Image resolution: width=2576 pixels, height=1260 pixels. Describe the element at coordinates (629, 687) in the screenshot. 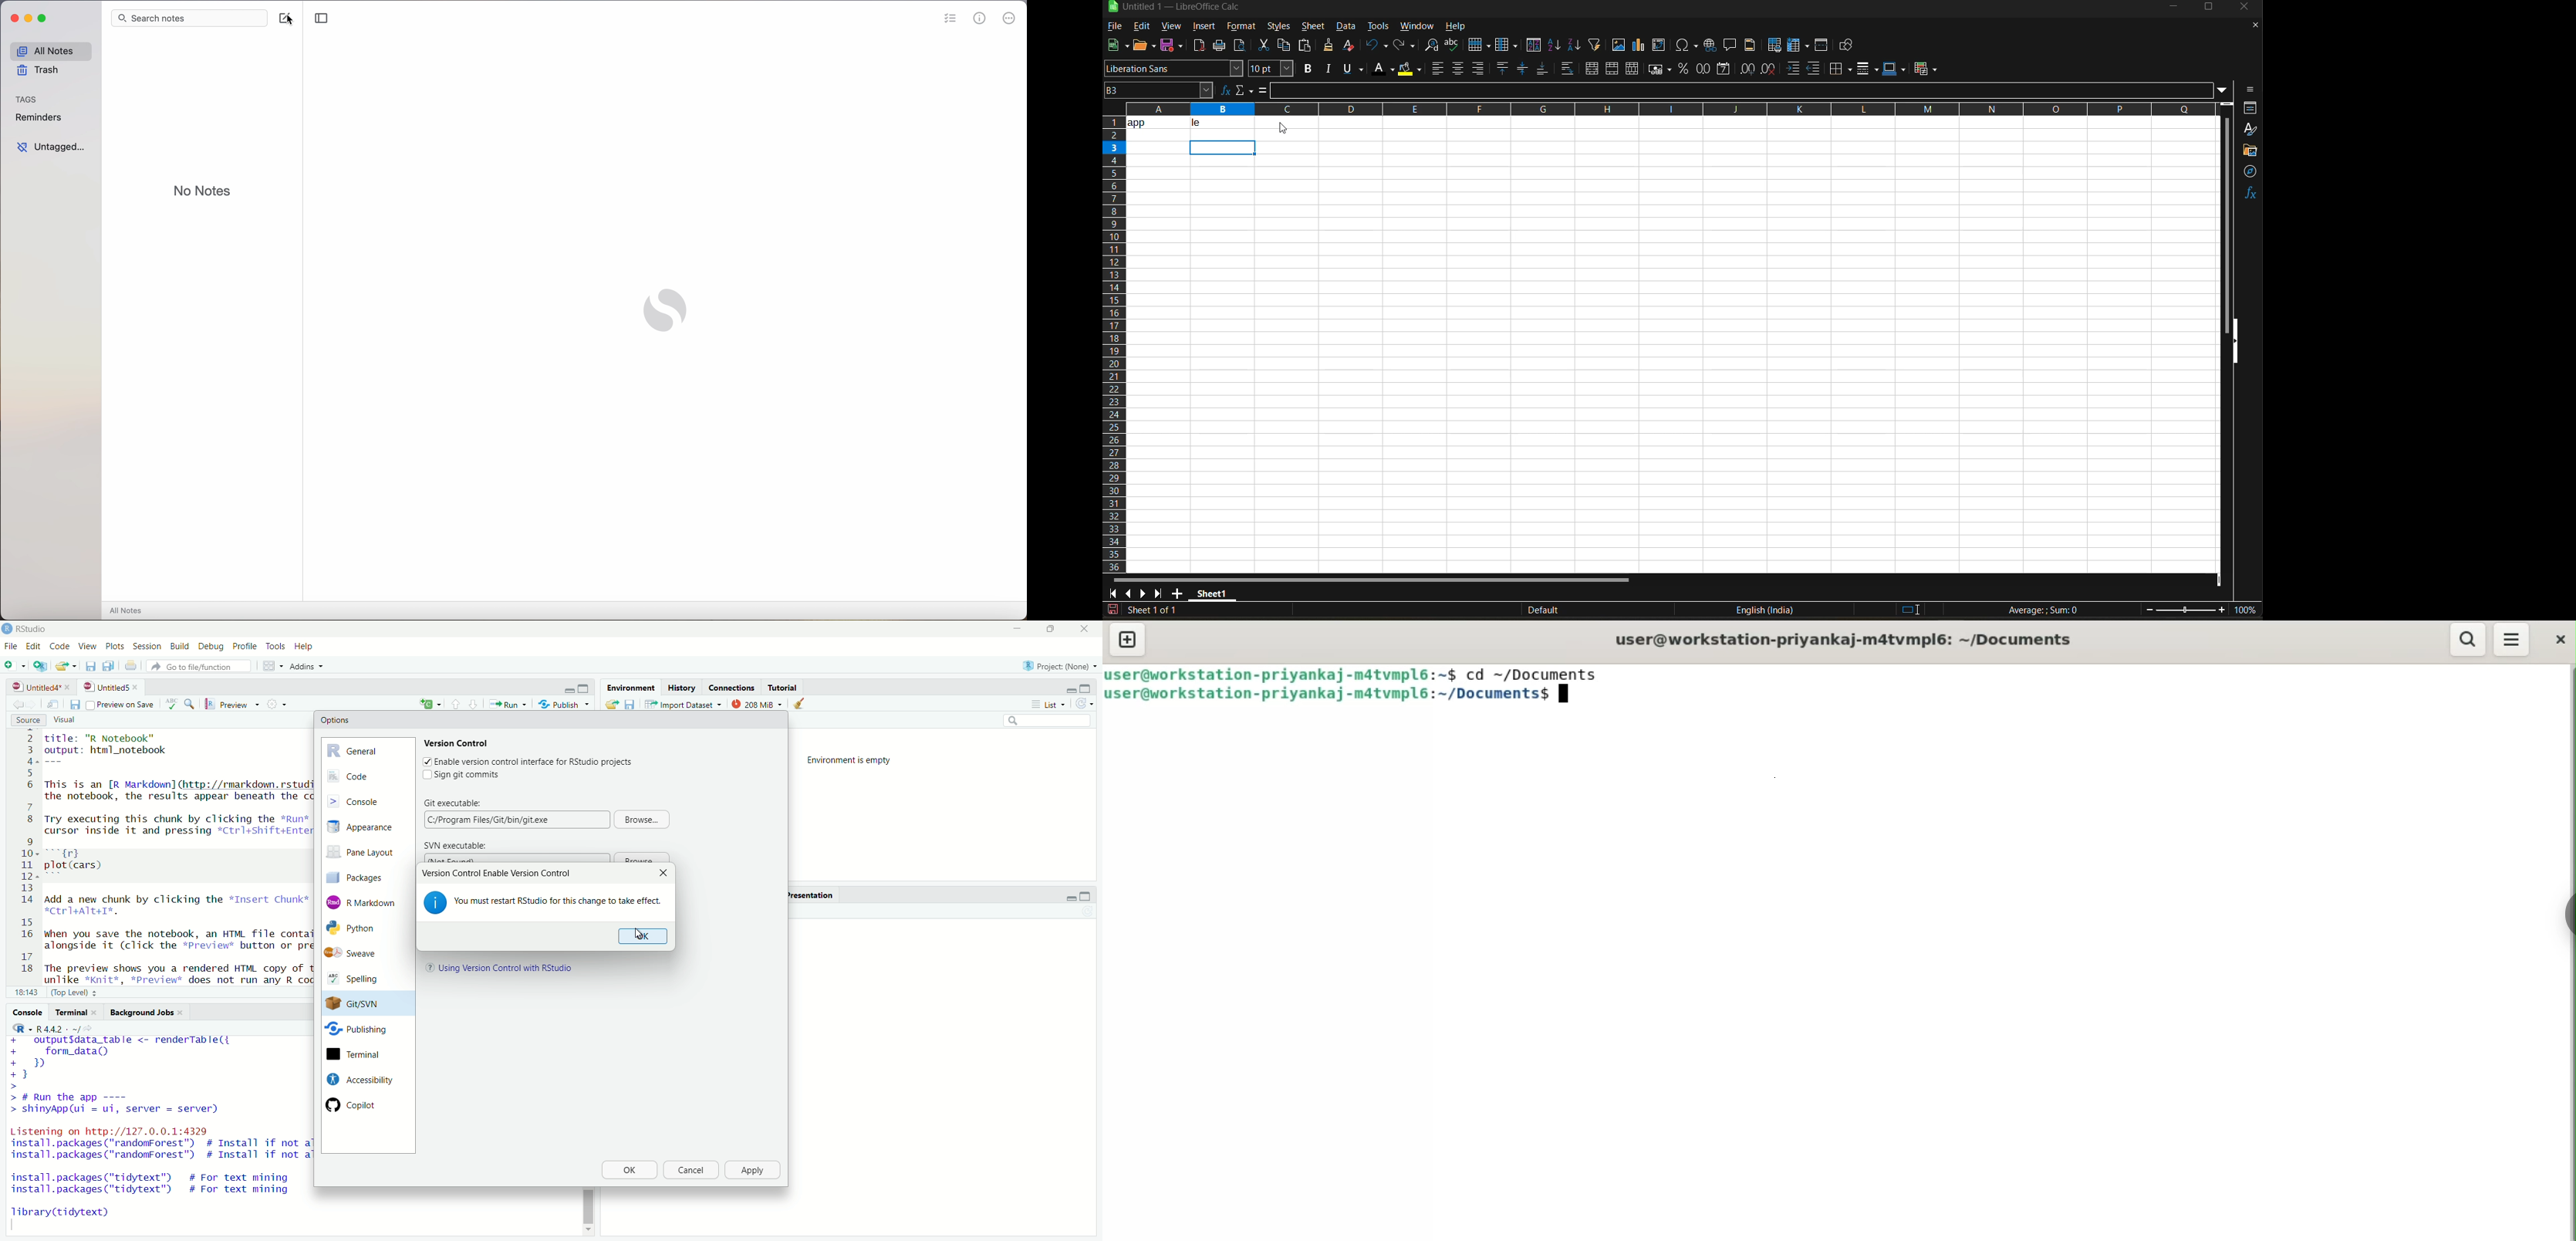

I see `Environment` at that location.